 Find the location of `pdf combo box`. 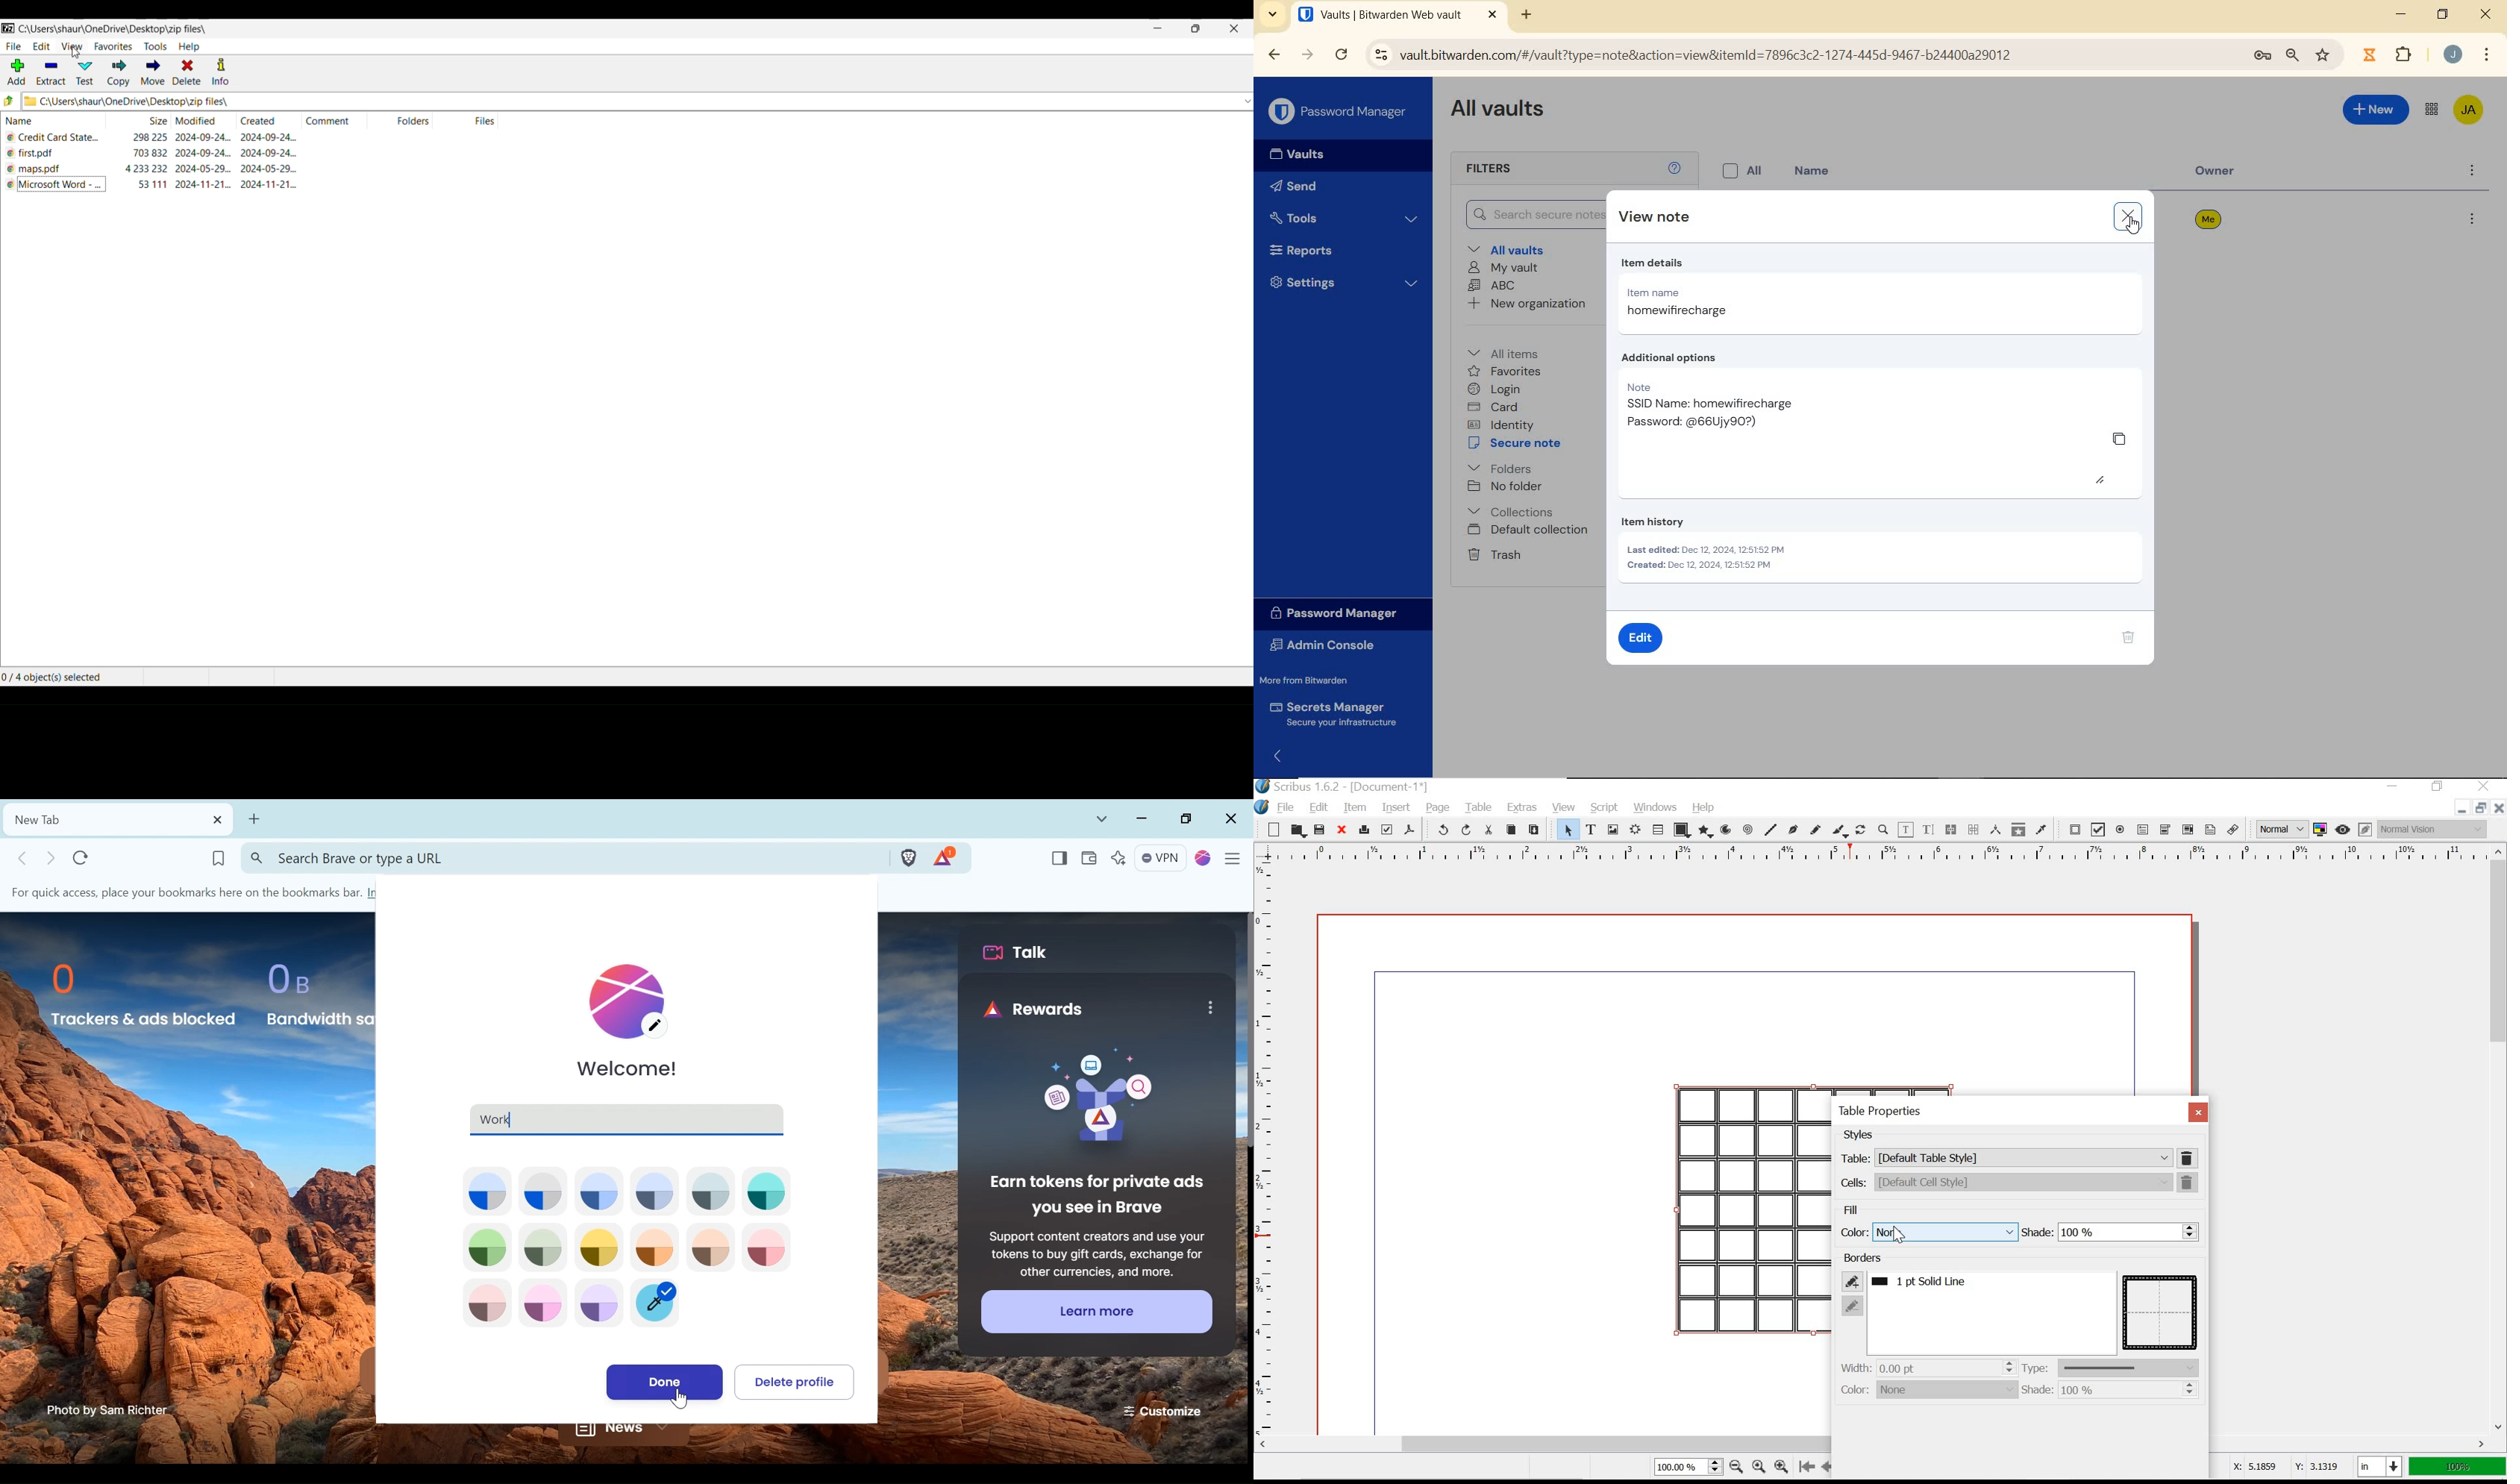

pdf combo box is located at coordinates (2165, 830).